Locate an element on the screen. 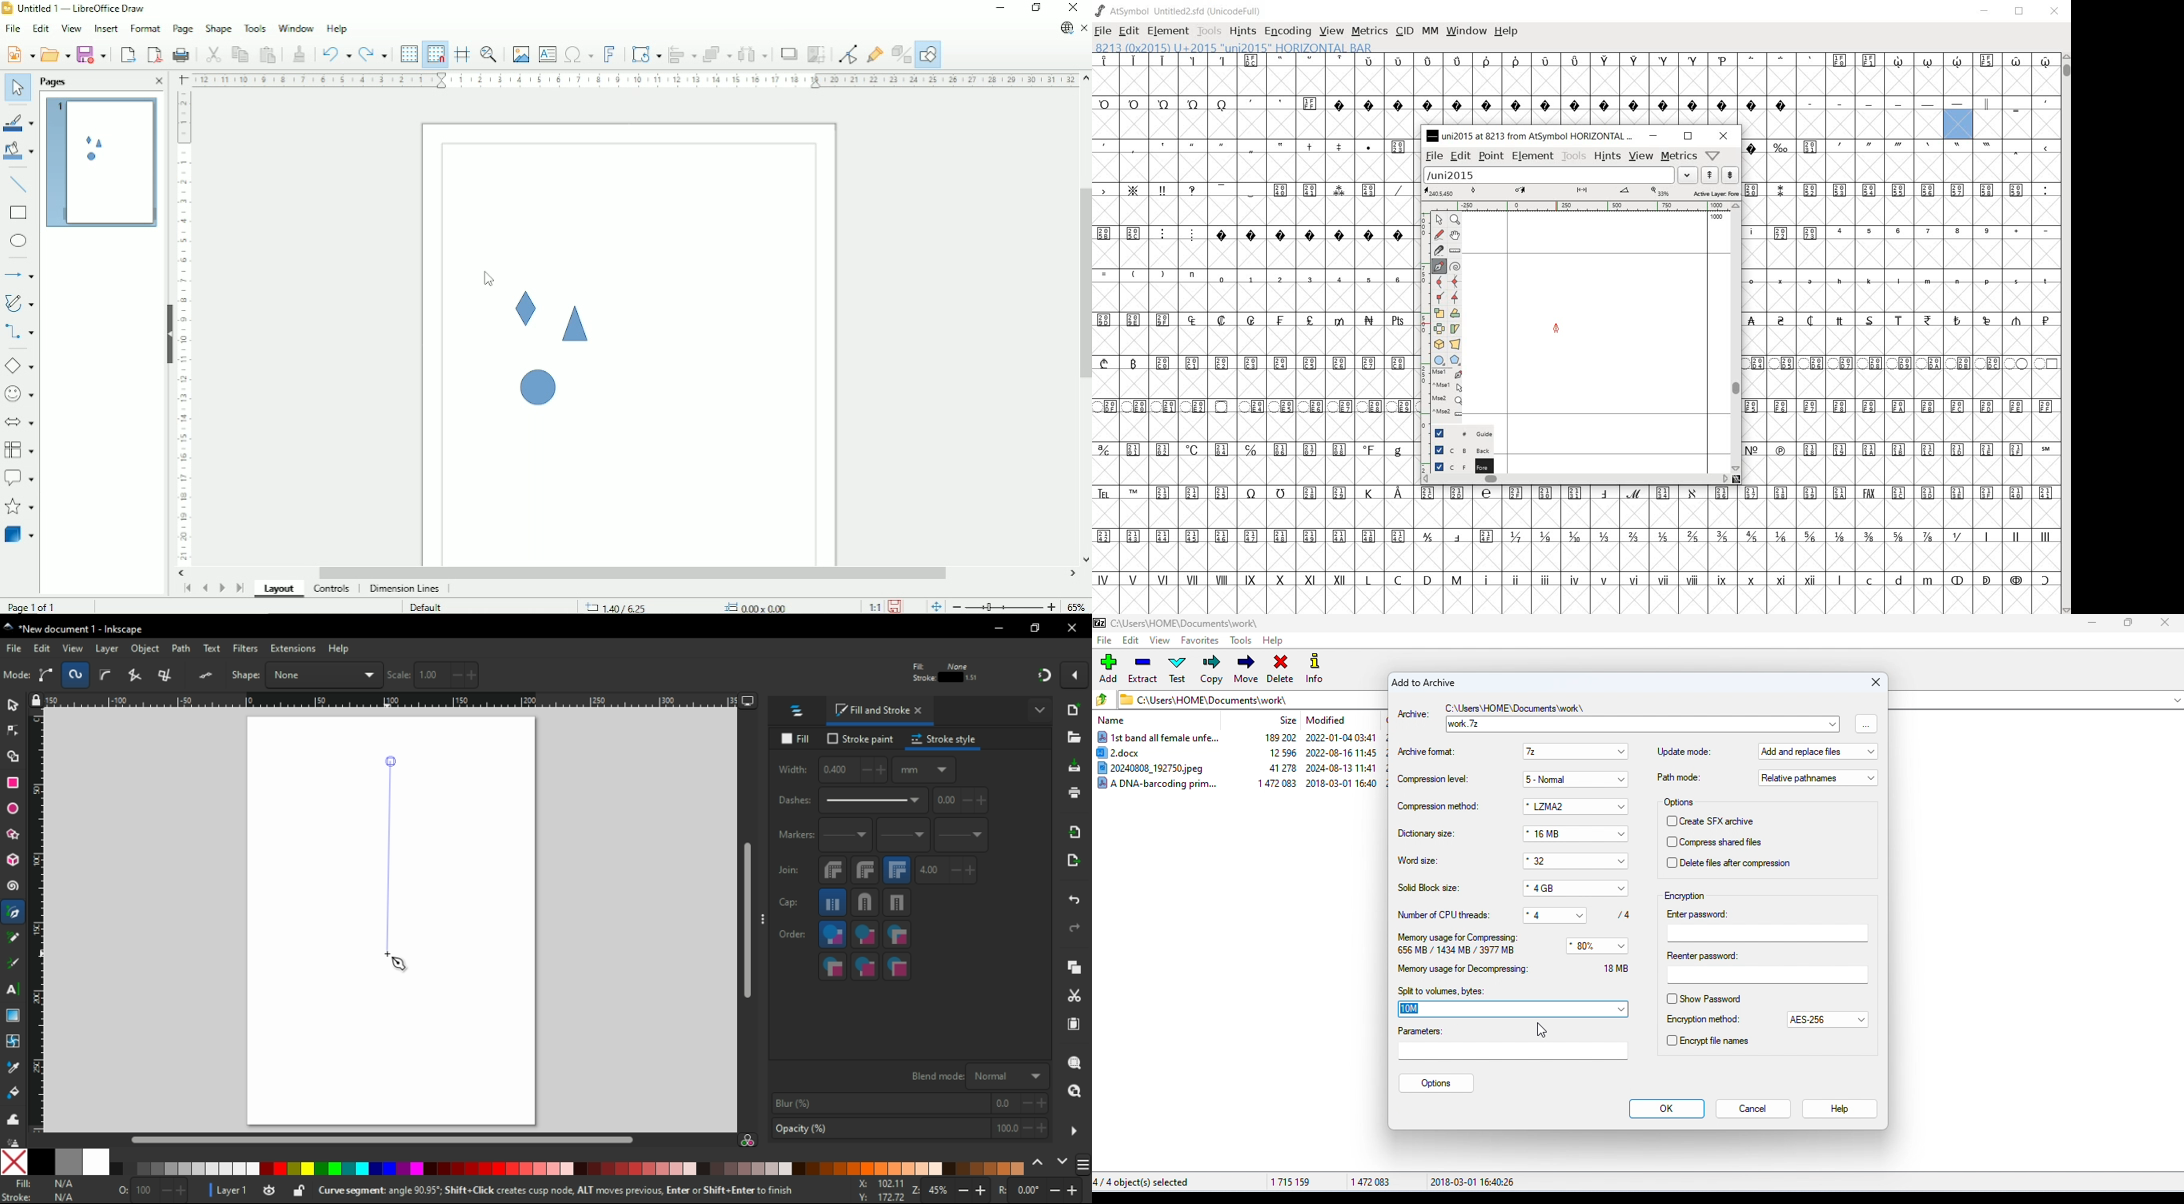 This screenshot has height=1204, width=2184. mouse pointer is located at coordinates (401, 965).